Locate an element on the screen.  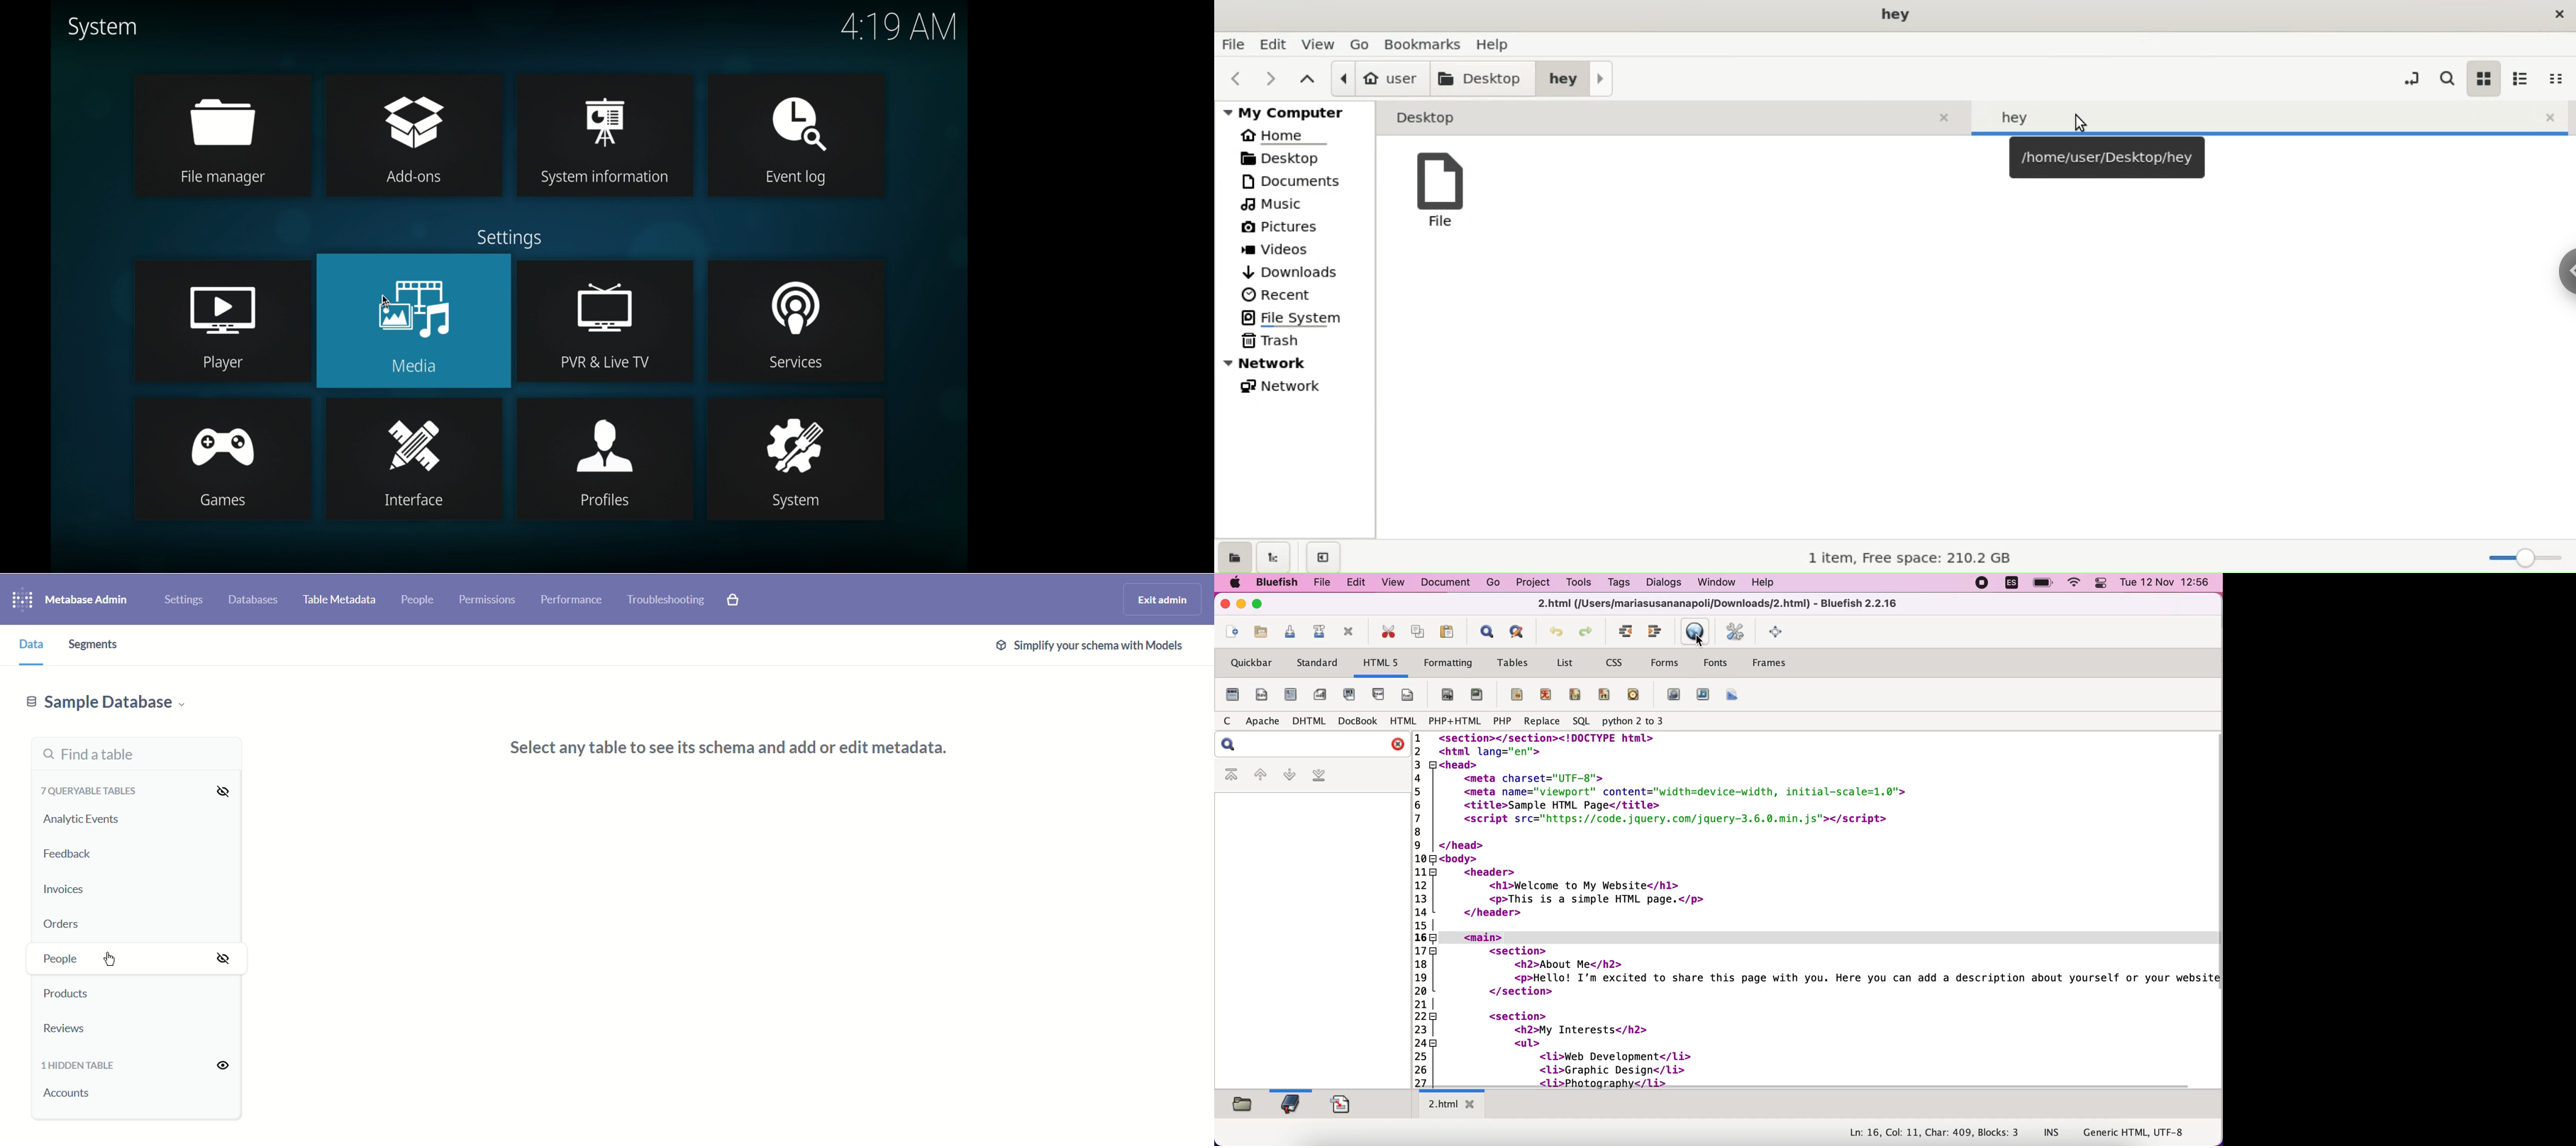
edit preferences is located at coordinates (1735, 633).